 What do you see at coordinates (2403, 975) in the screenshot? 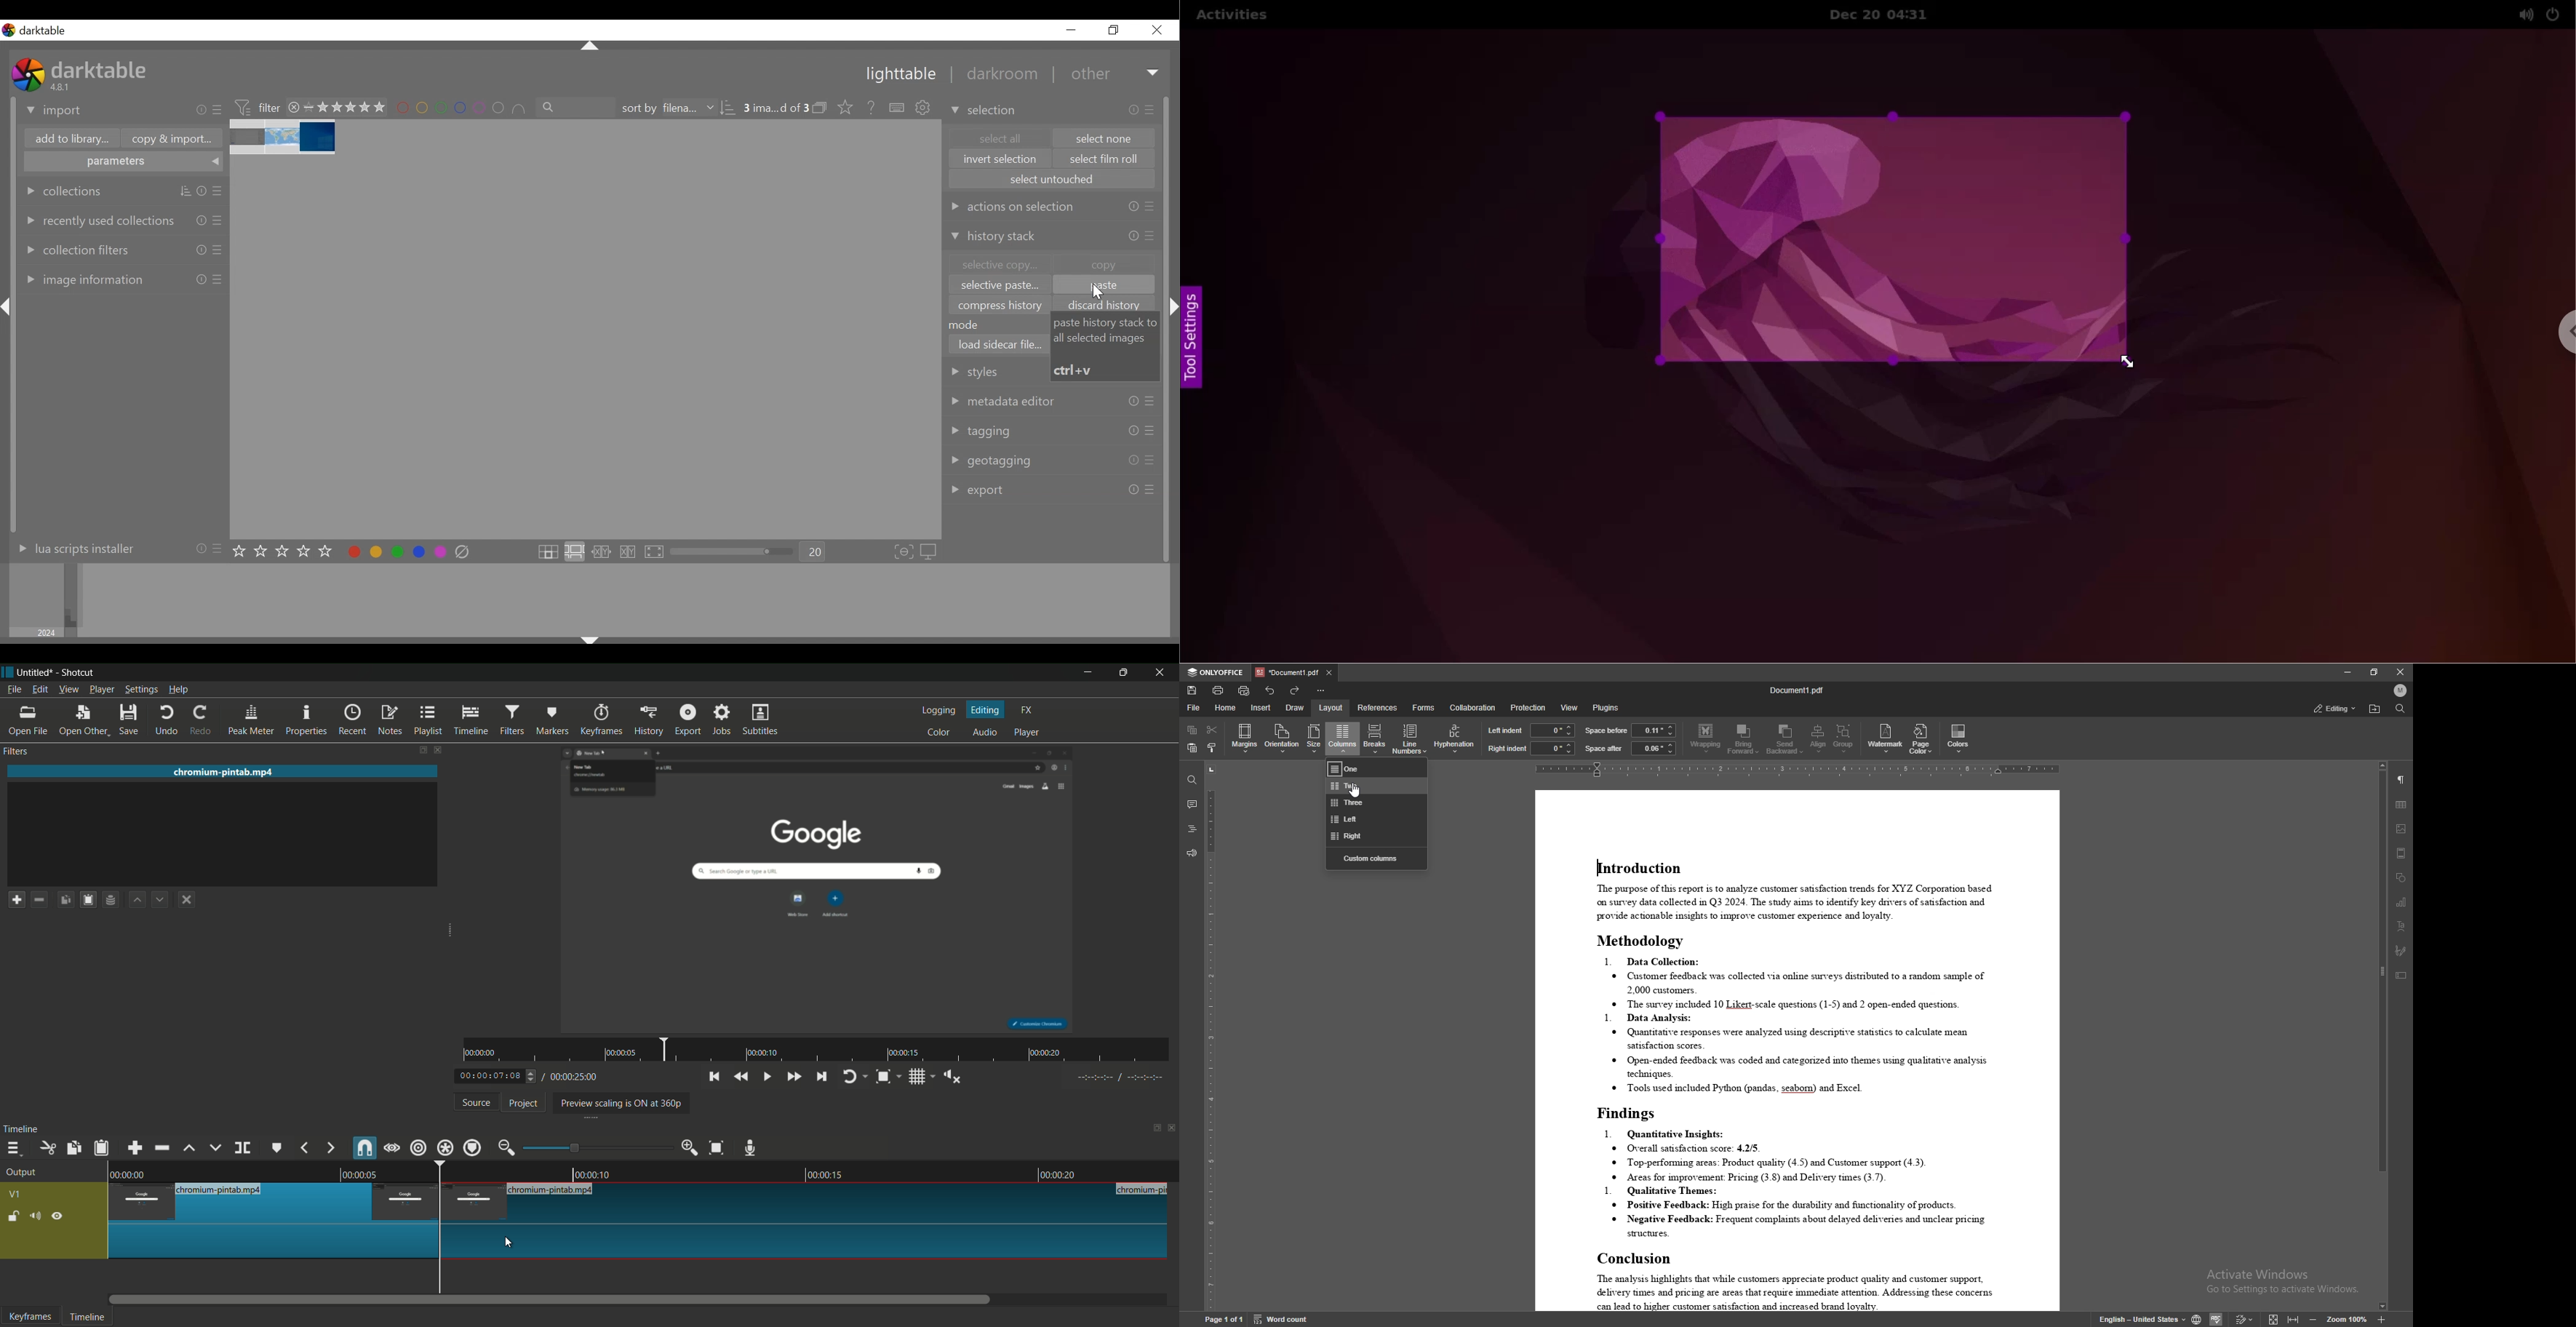
I see `text box` at bounding box center [2403, 975].